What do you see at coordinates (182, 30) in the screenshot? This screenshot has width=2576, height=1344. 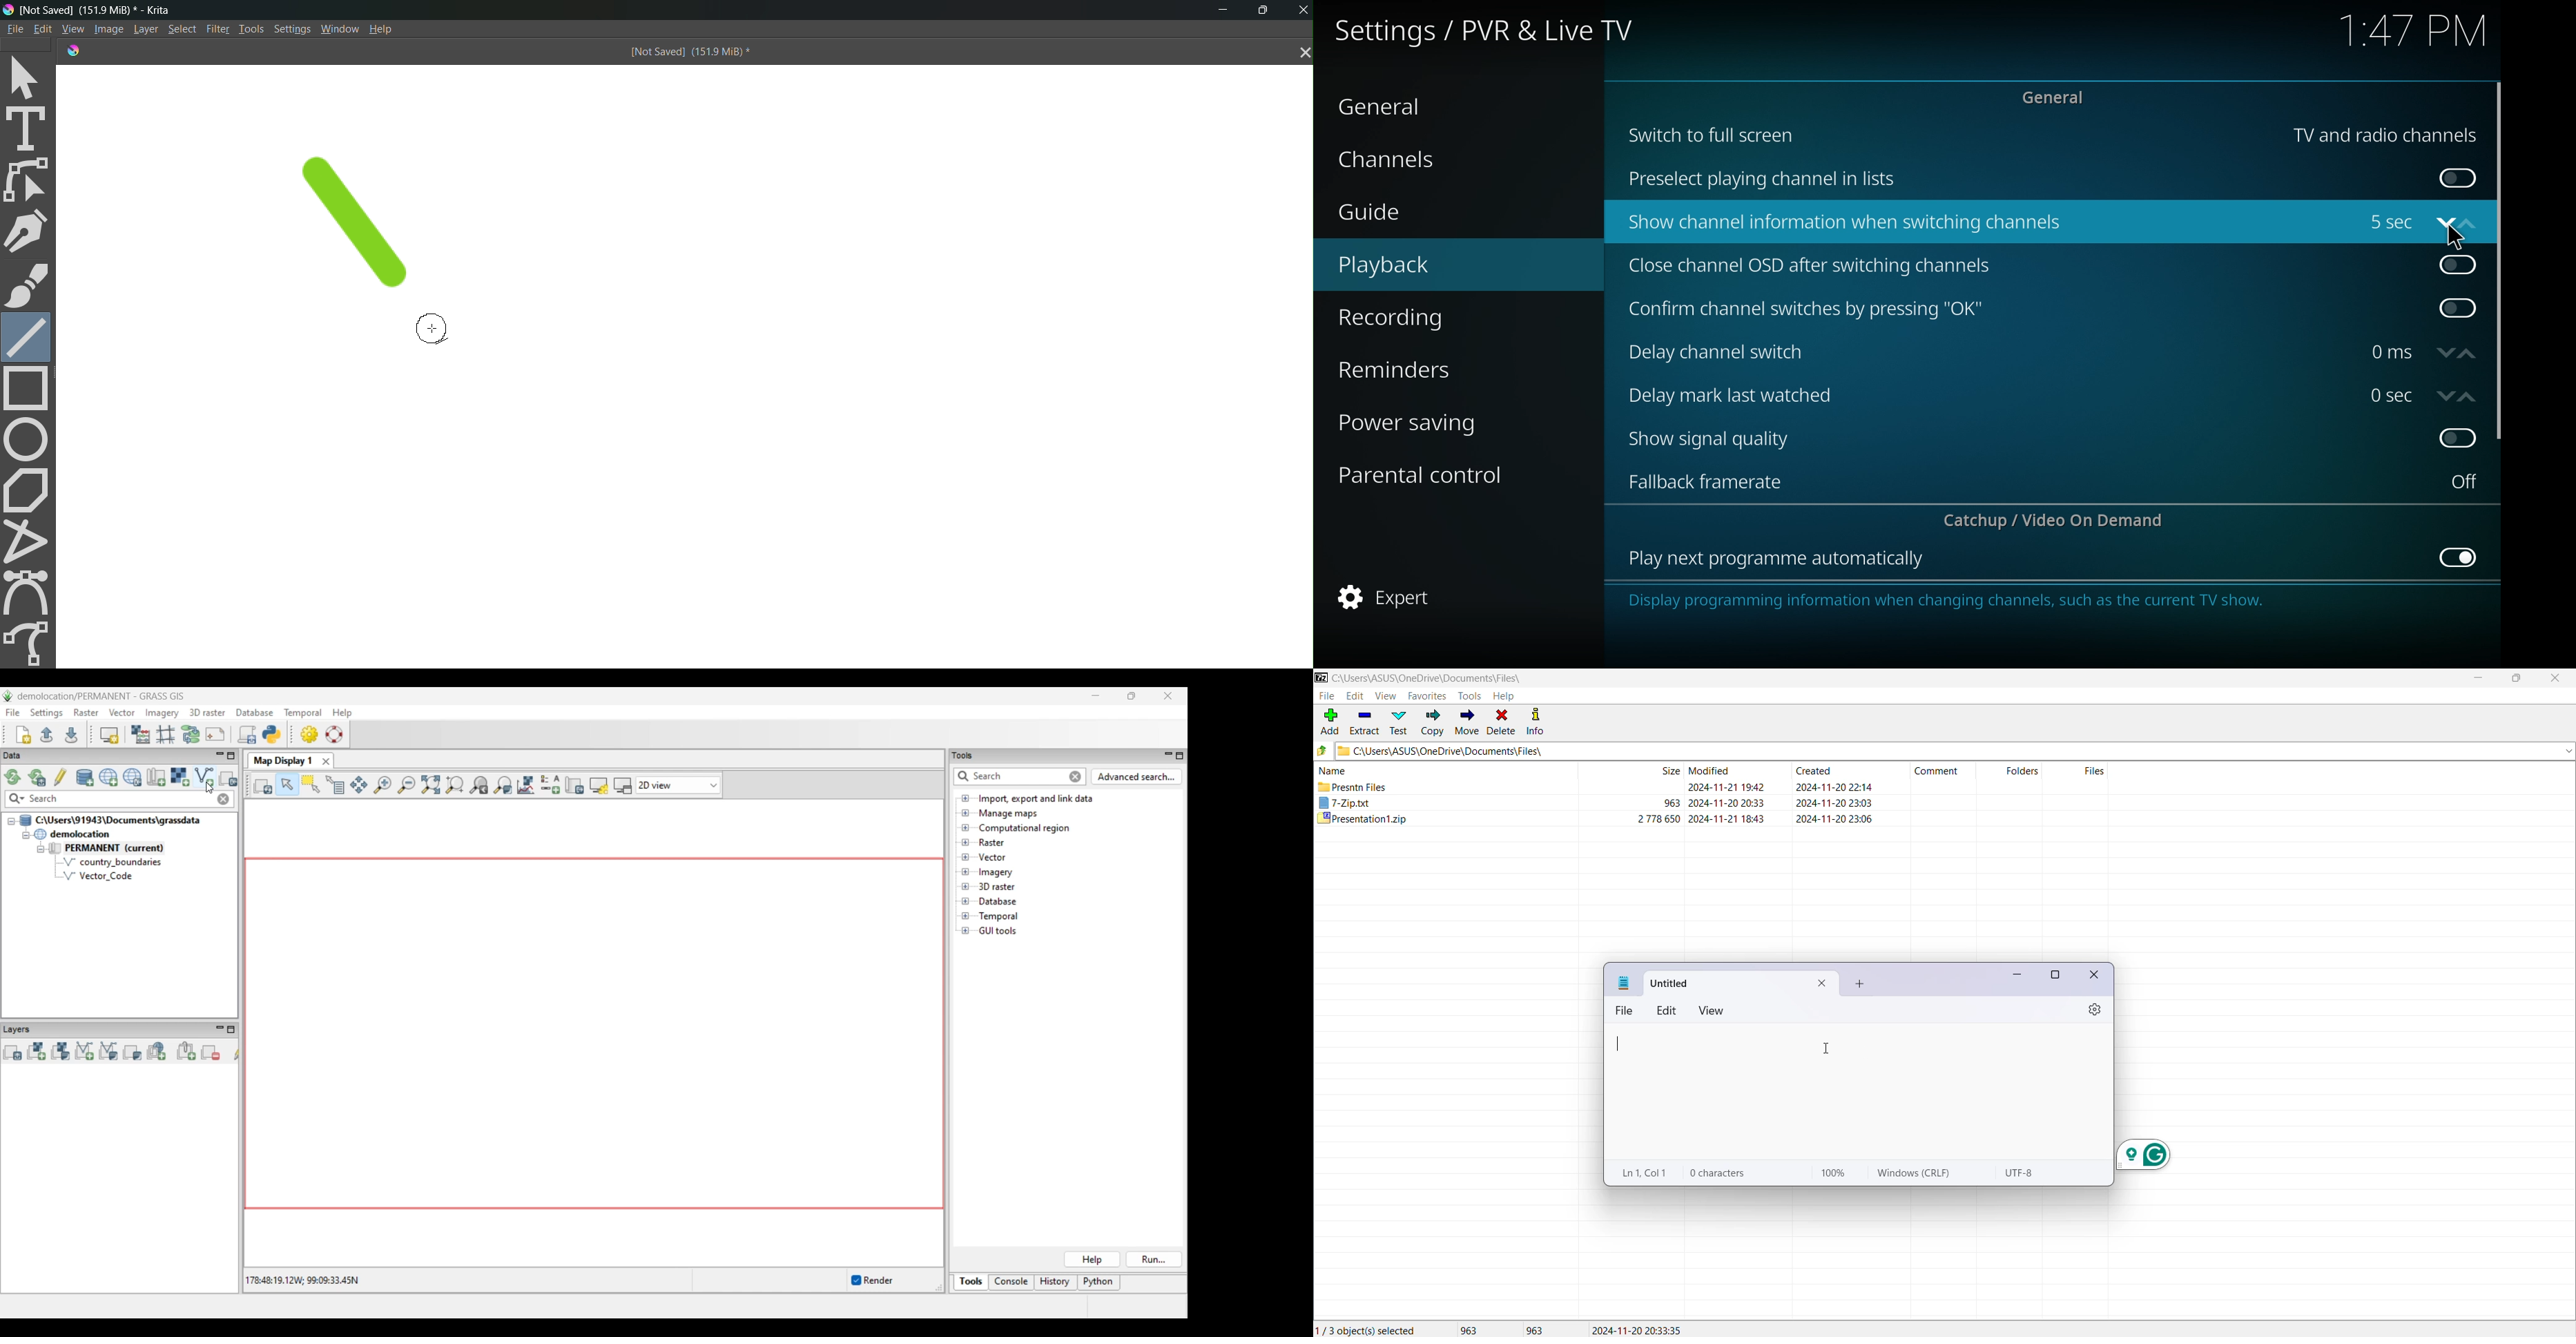 I see `Select` at bounding box center [182, 30].